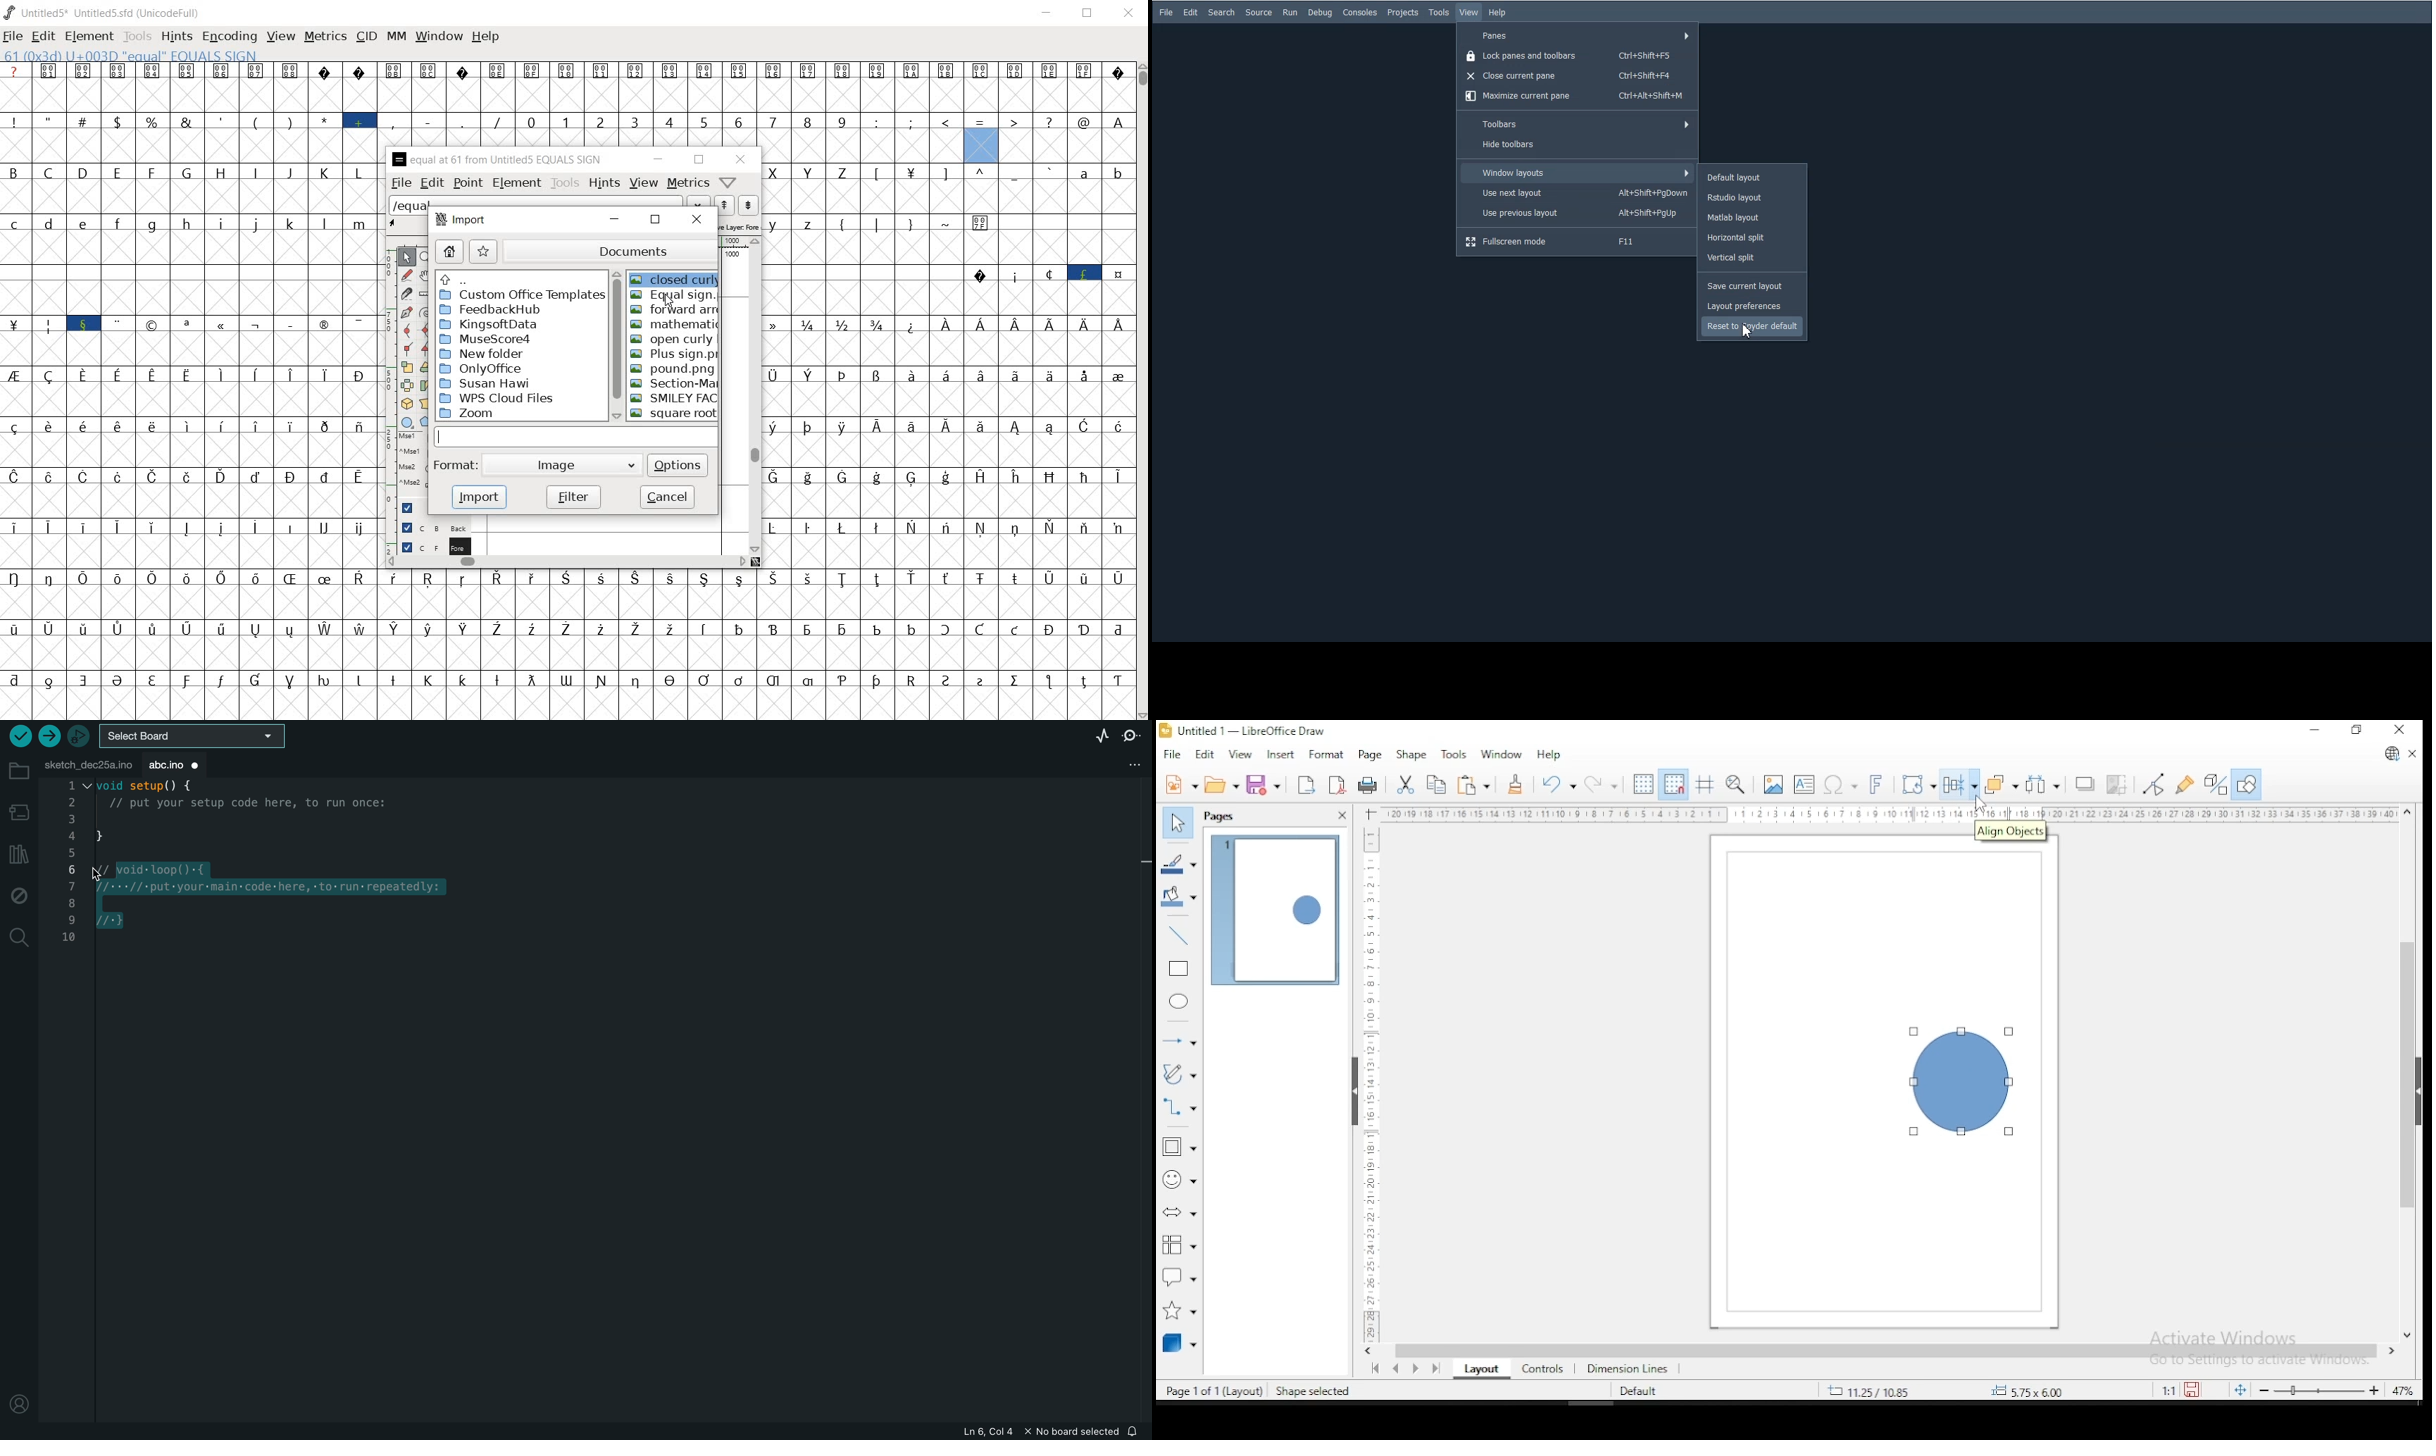  Describe the element at coordinates (1753, 259) in the screenshot. I see `Vertical split` at that location.